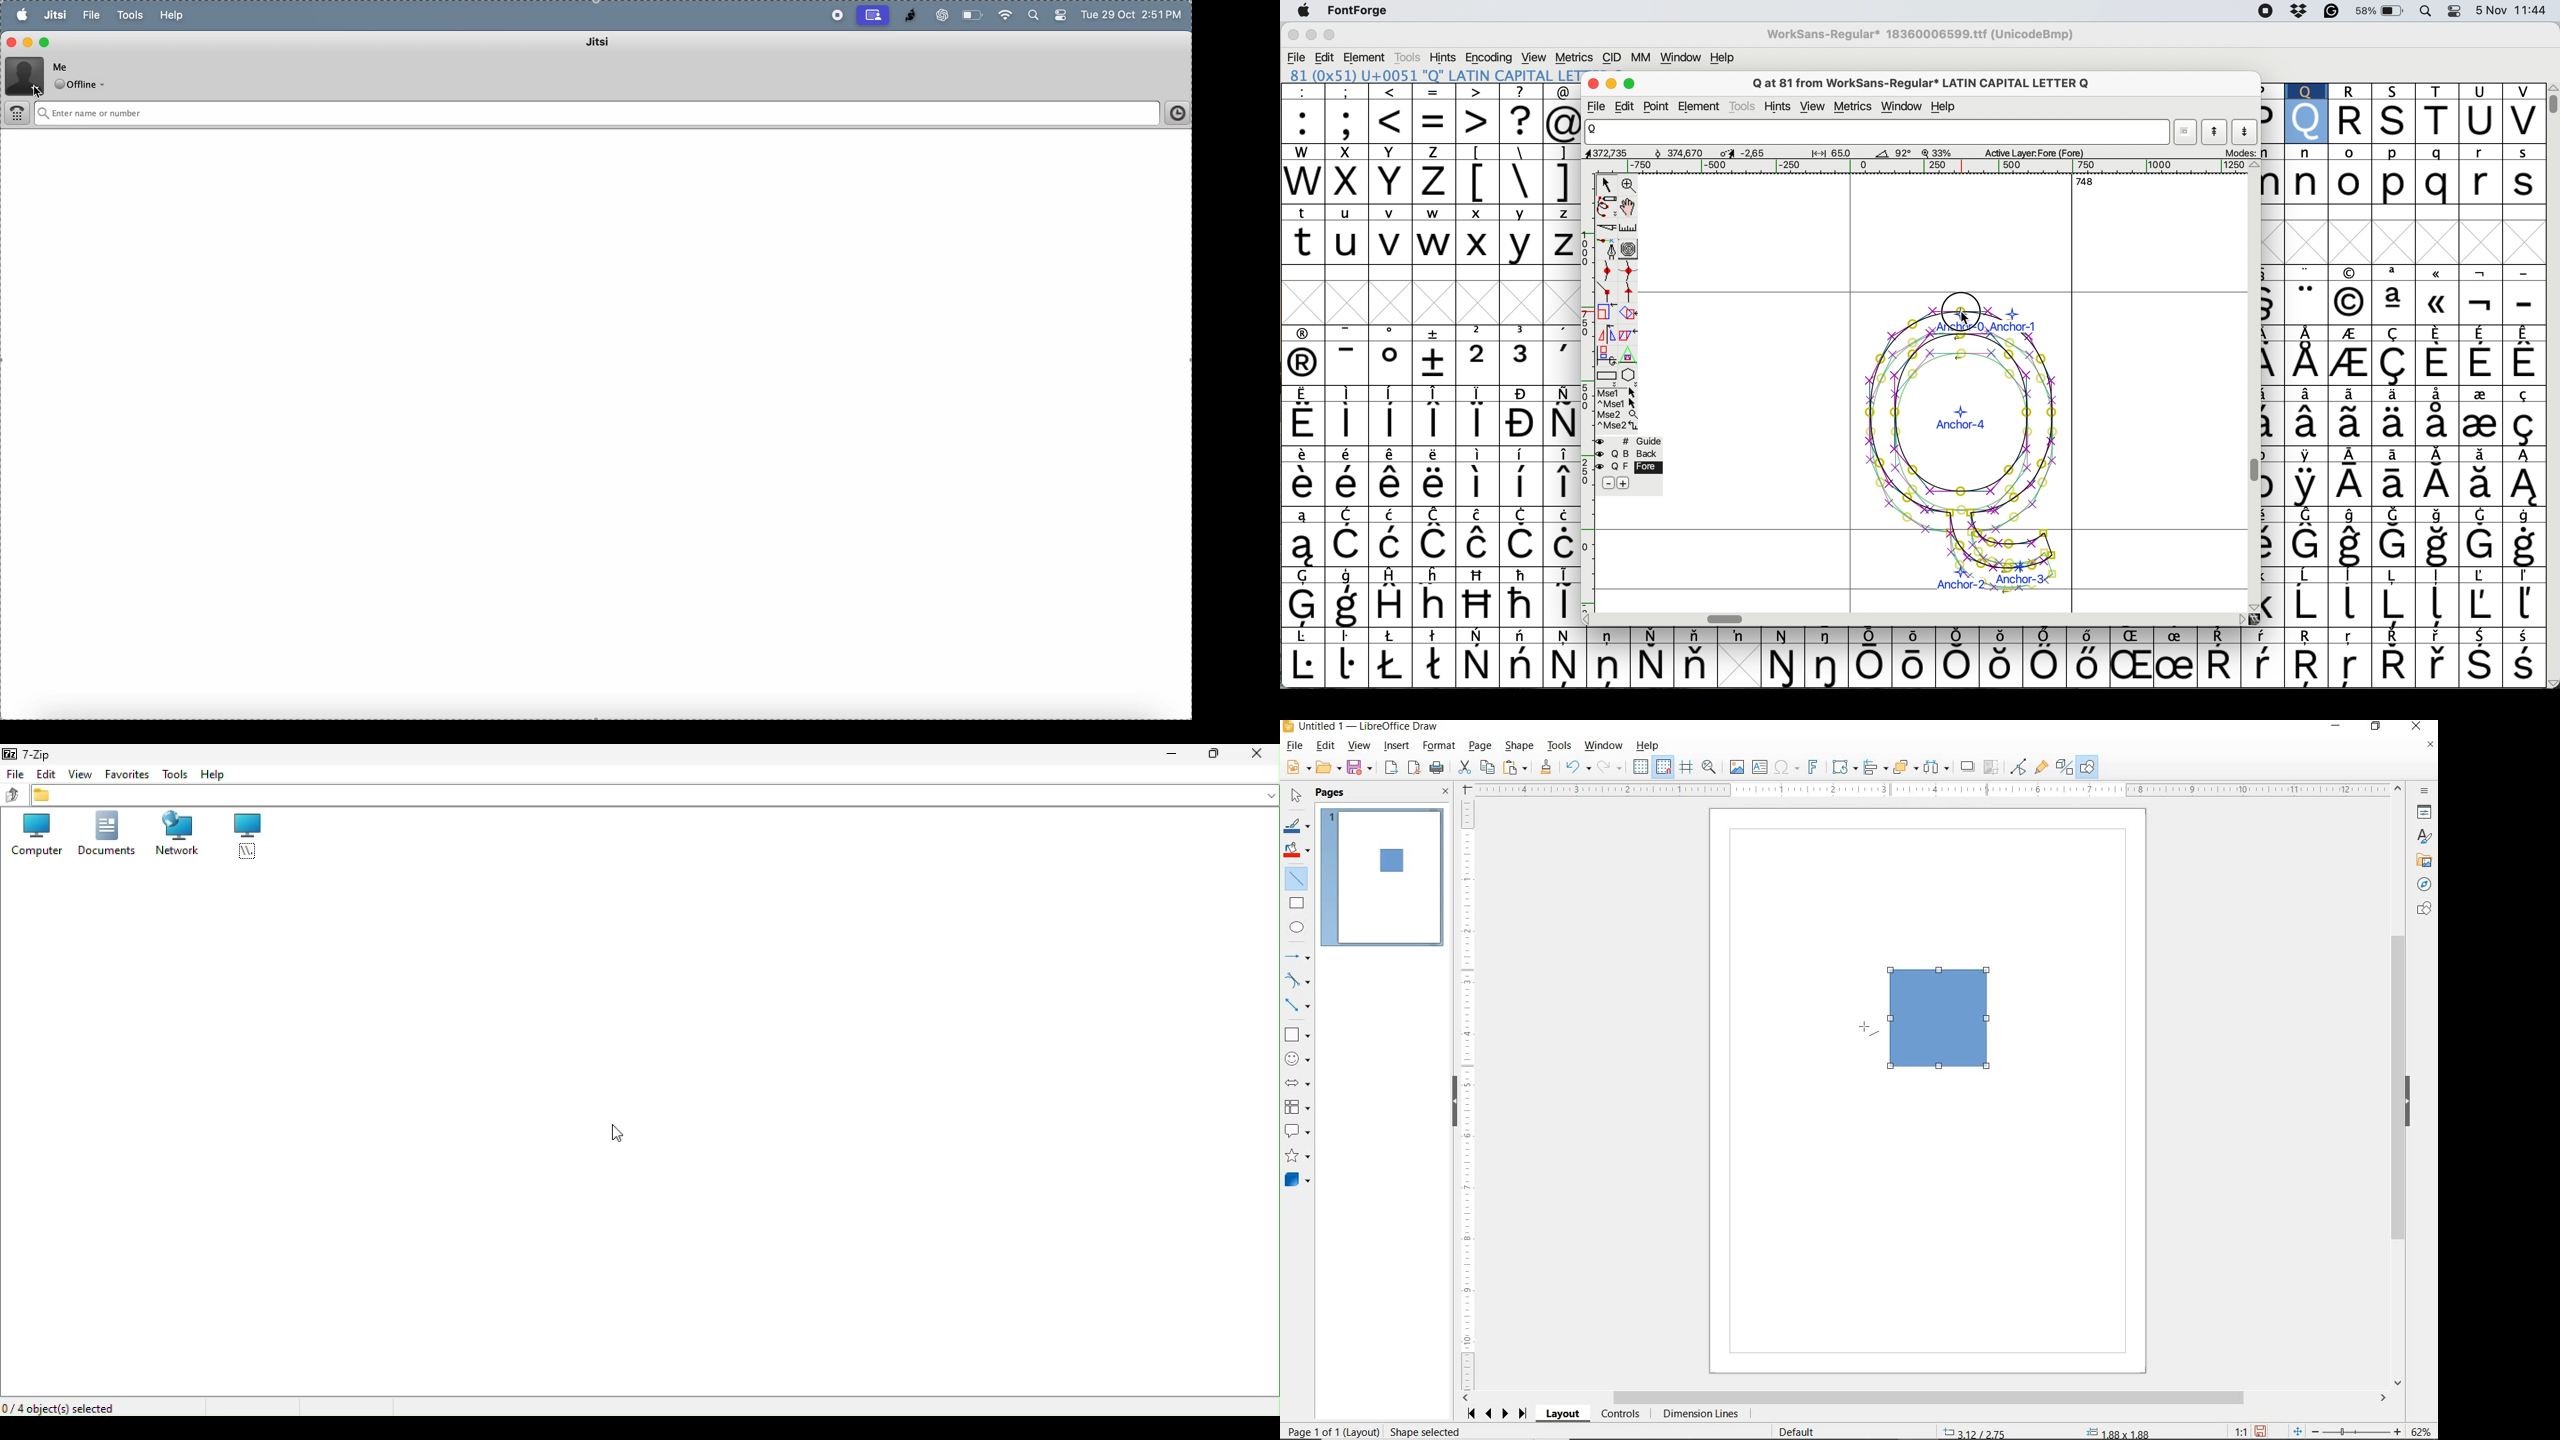  What do you see at coordinates (2430, 746) in the screenshot?
I see `CLOSE DOCUMENT` at bounding box center [2430, 746].